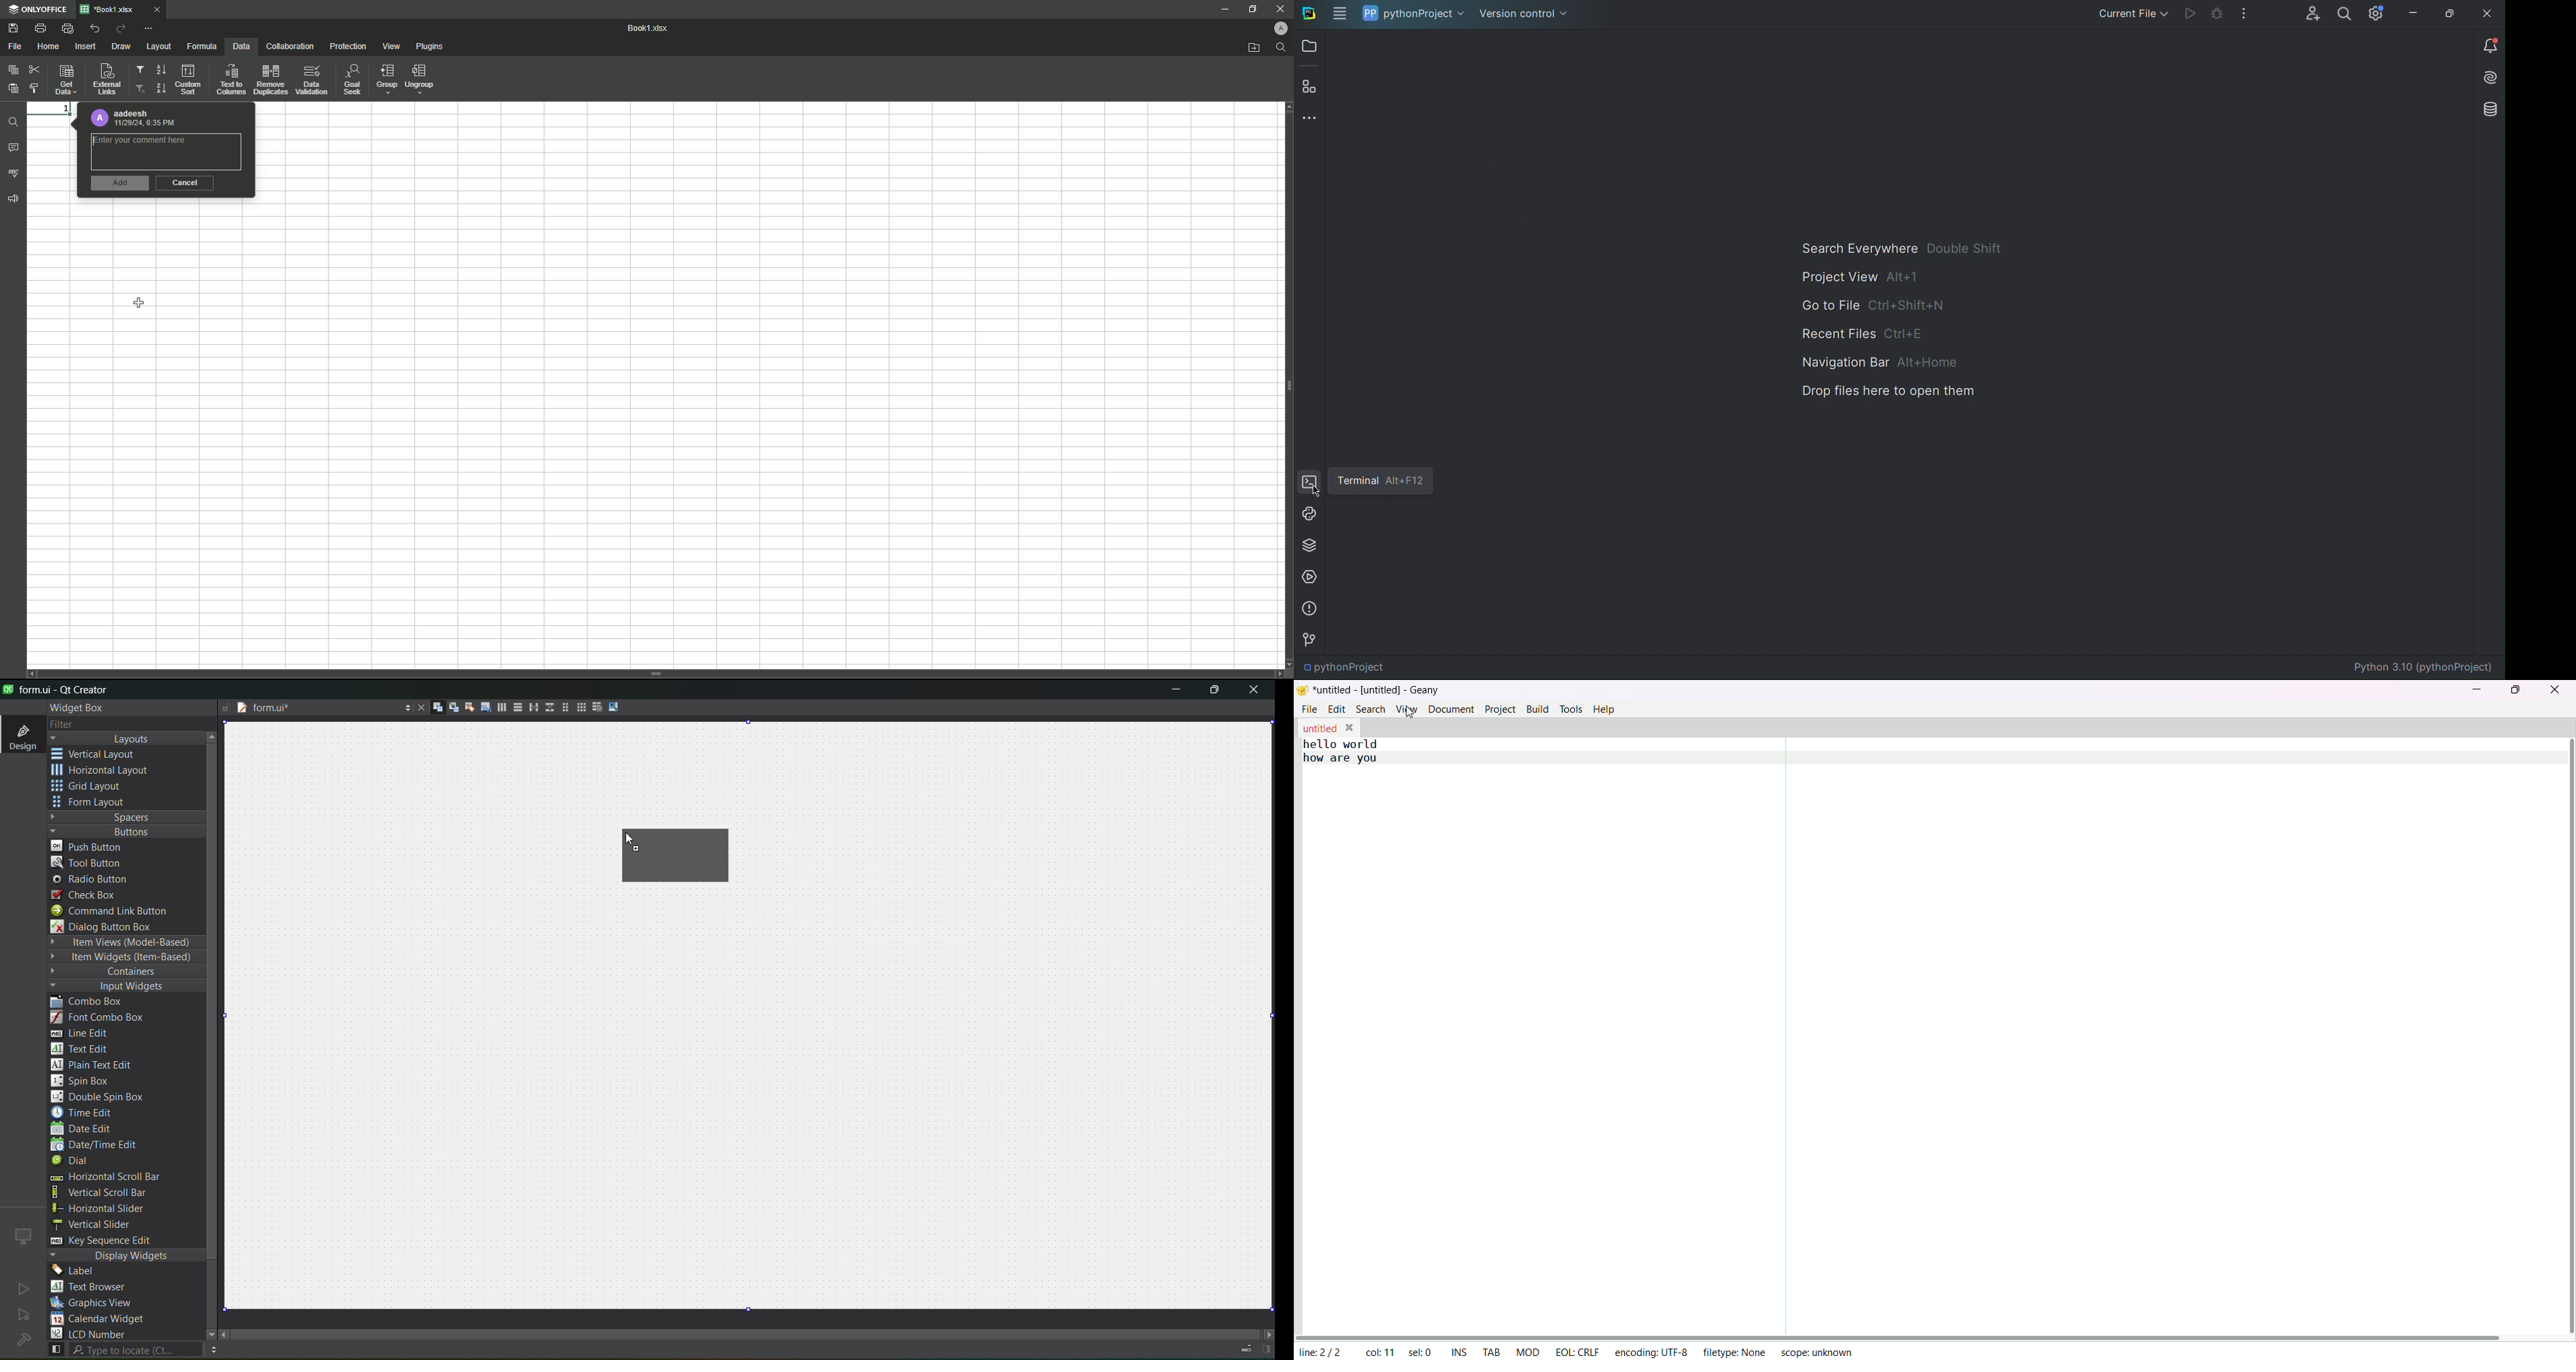  I want to click on Logo, so click(1310, 14).